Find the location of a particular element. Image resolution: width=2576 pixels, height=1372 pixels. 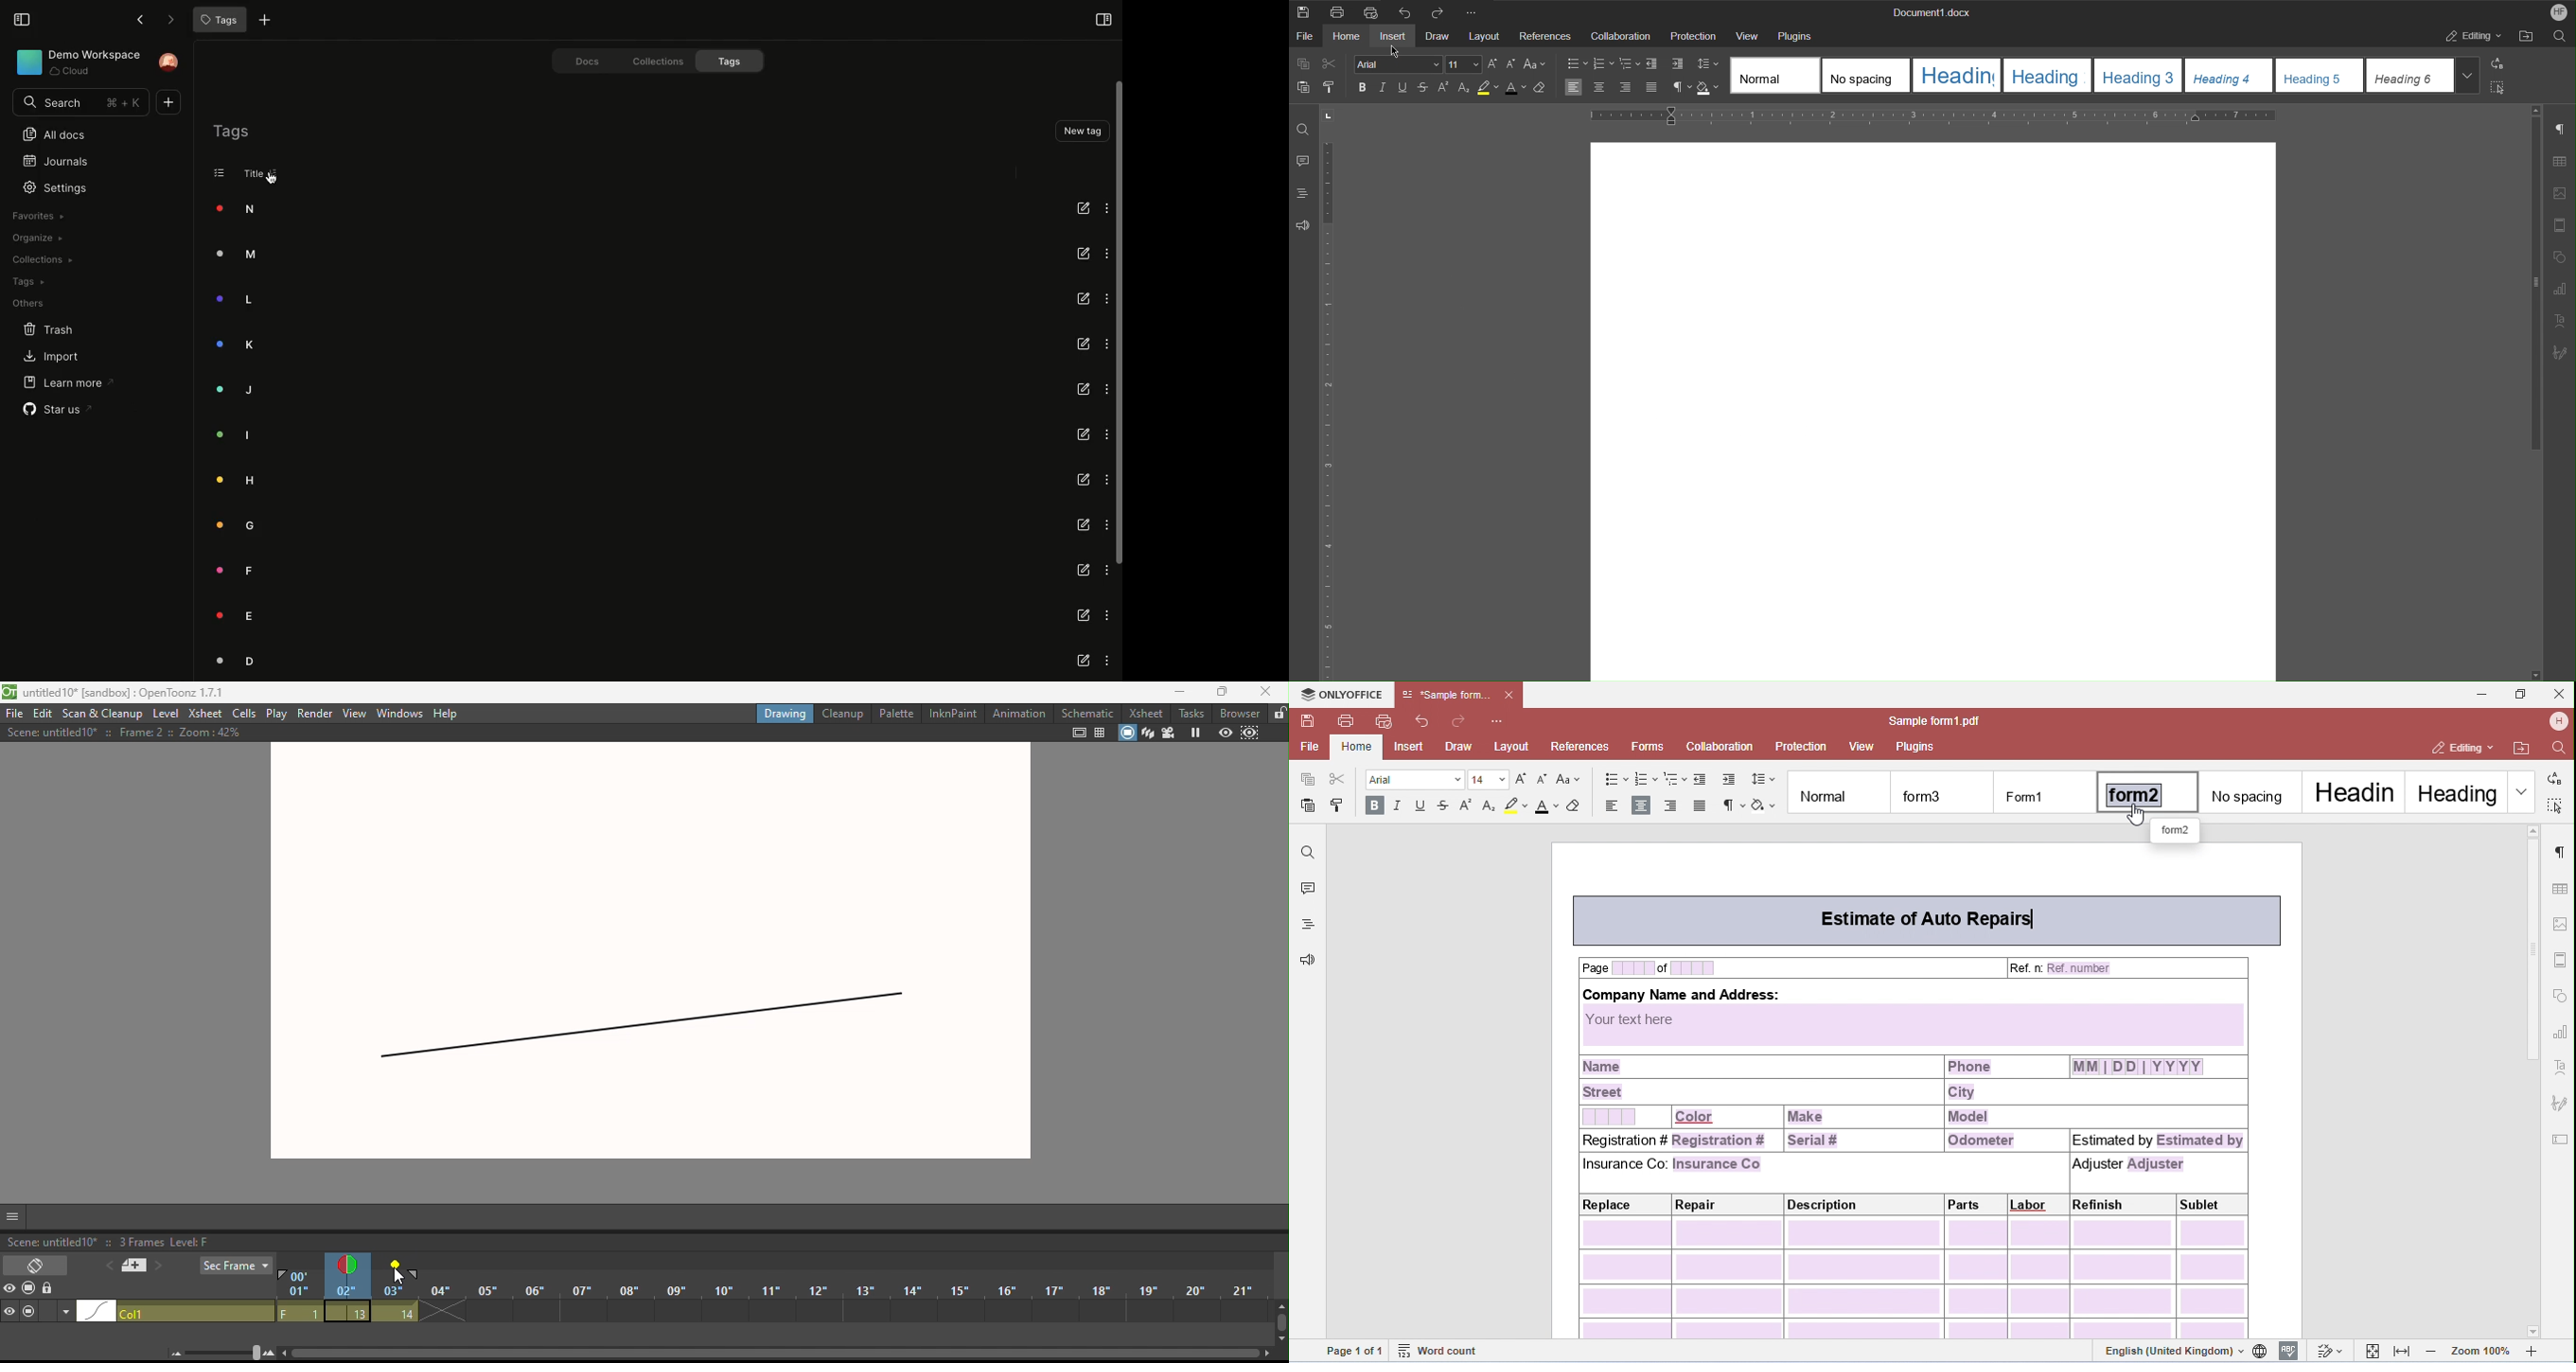

Rename is located at coordinates (1084, 342).